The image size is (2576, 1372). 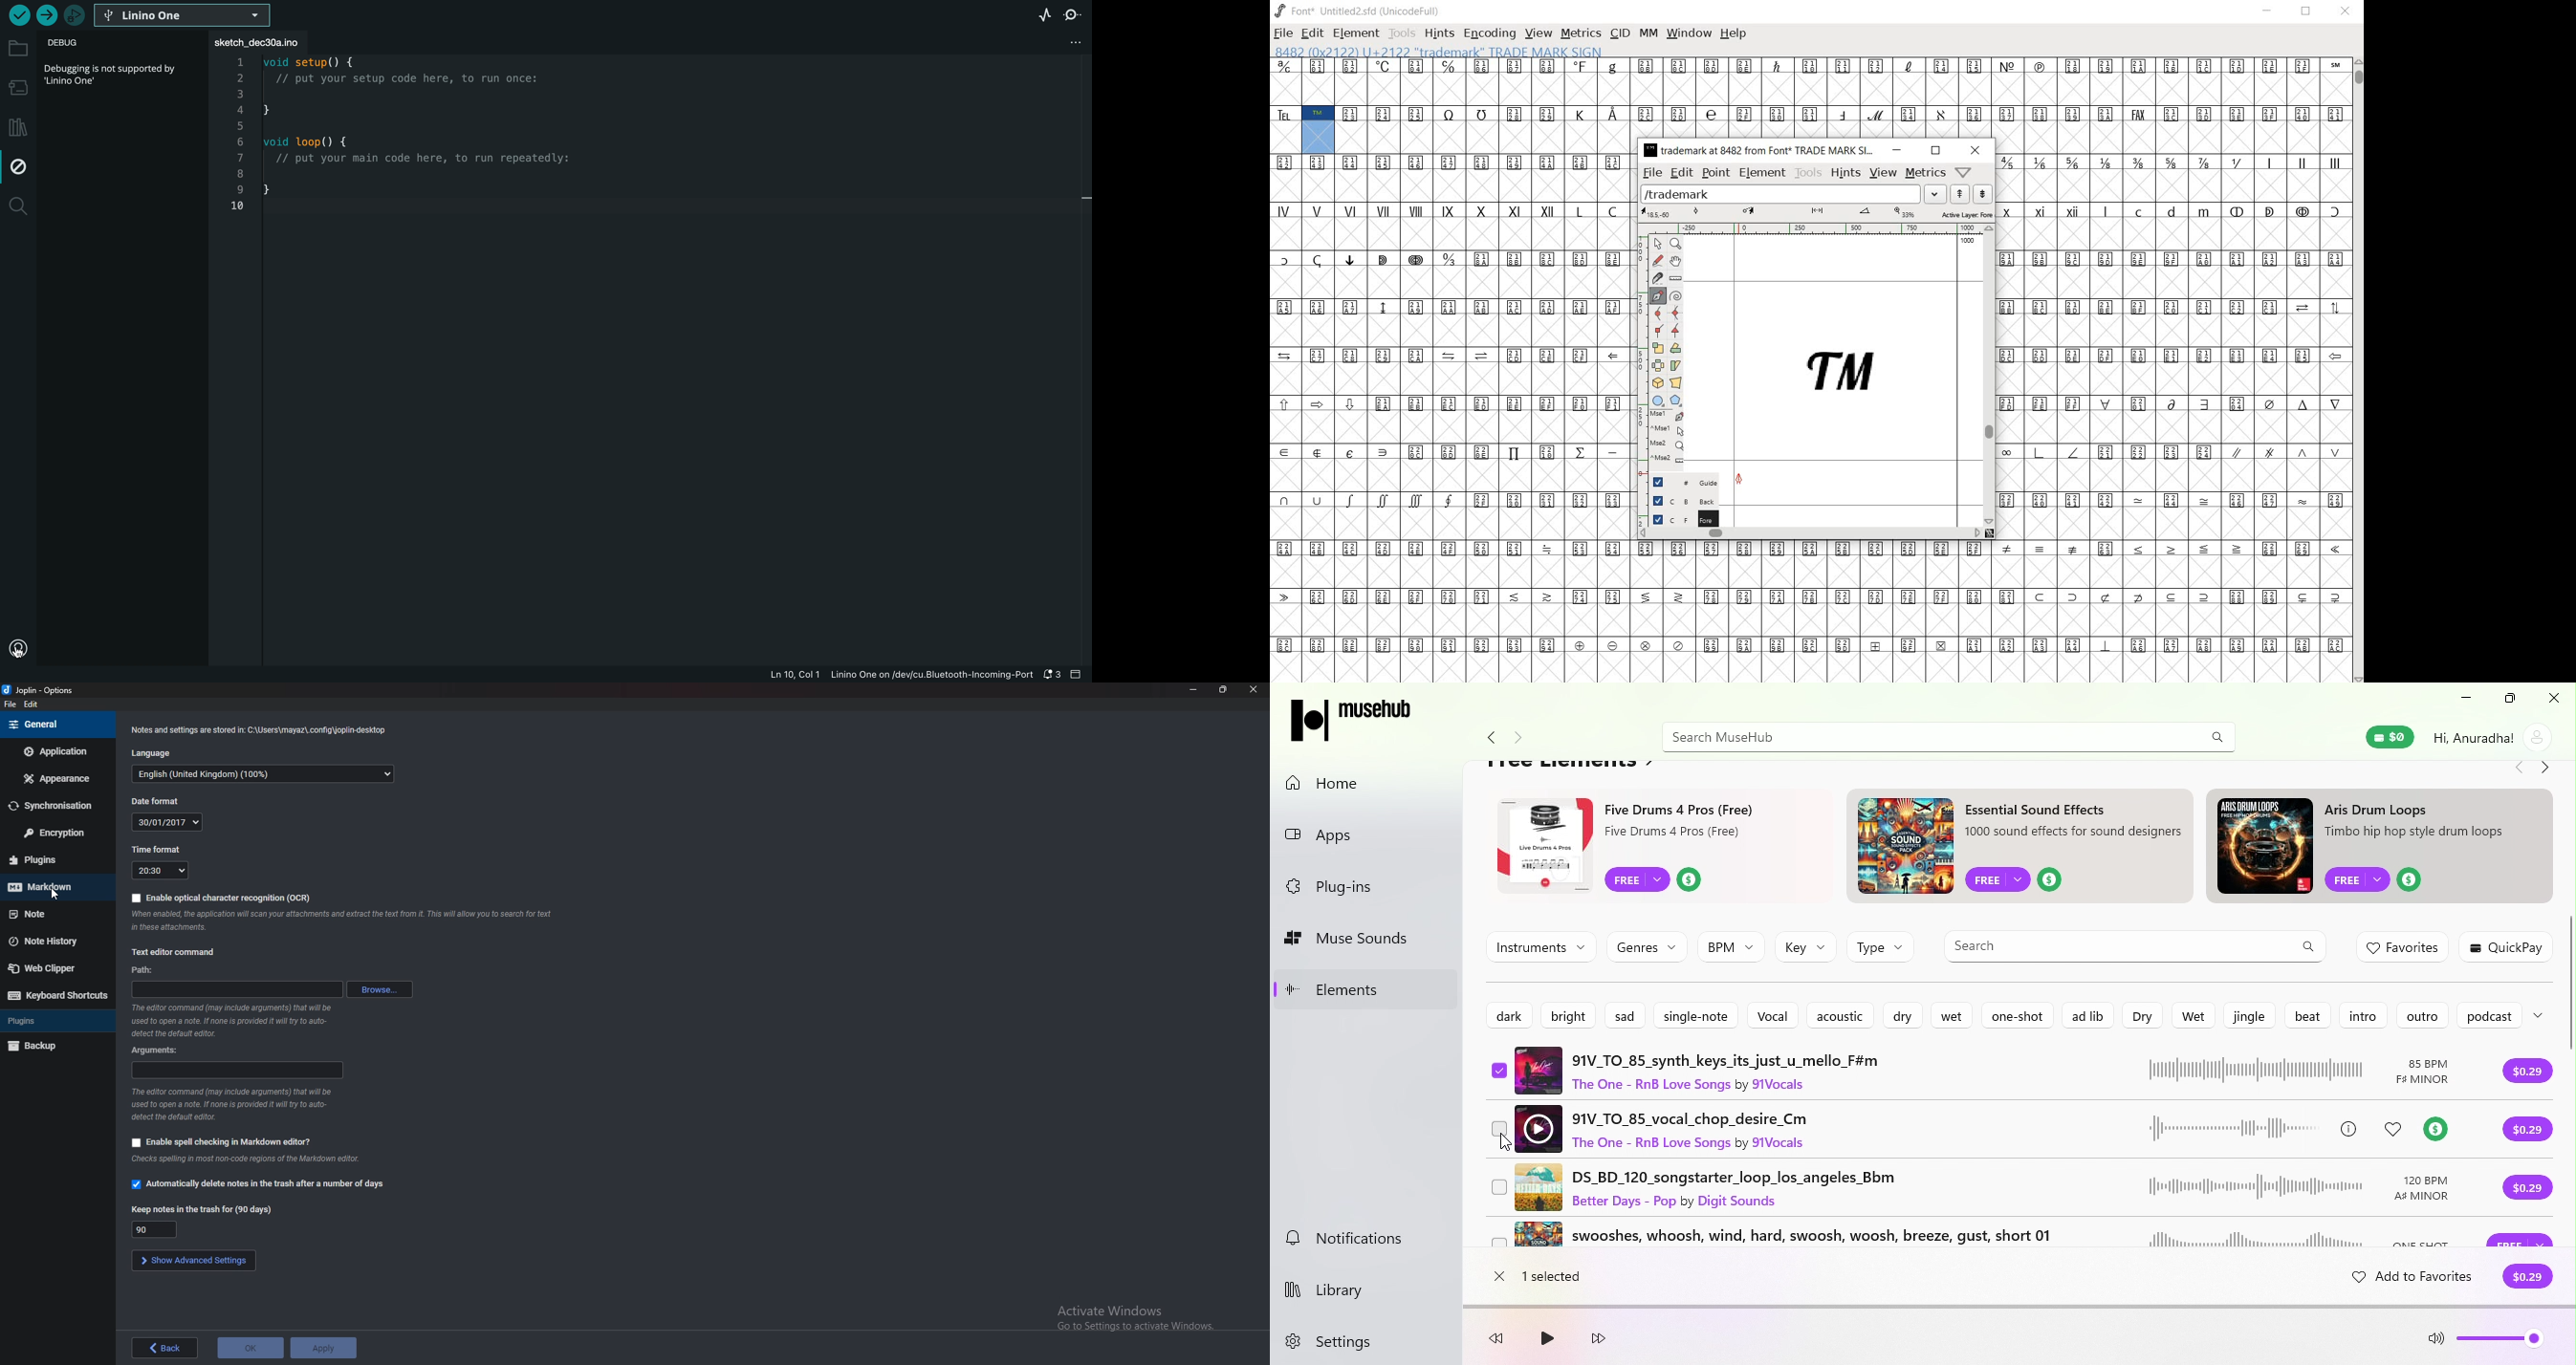 I want to click on browse, so click(x=385, y=989).